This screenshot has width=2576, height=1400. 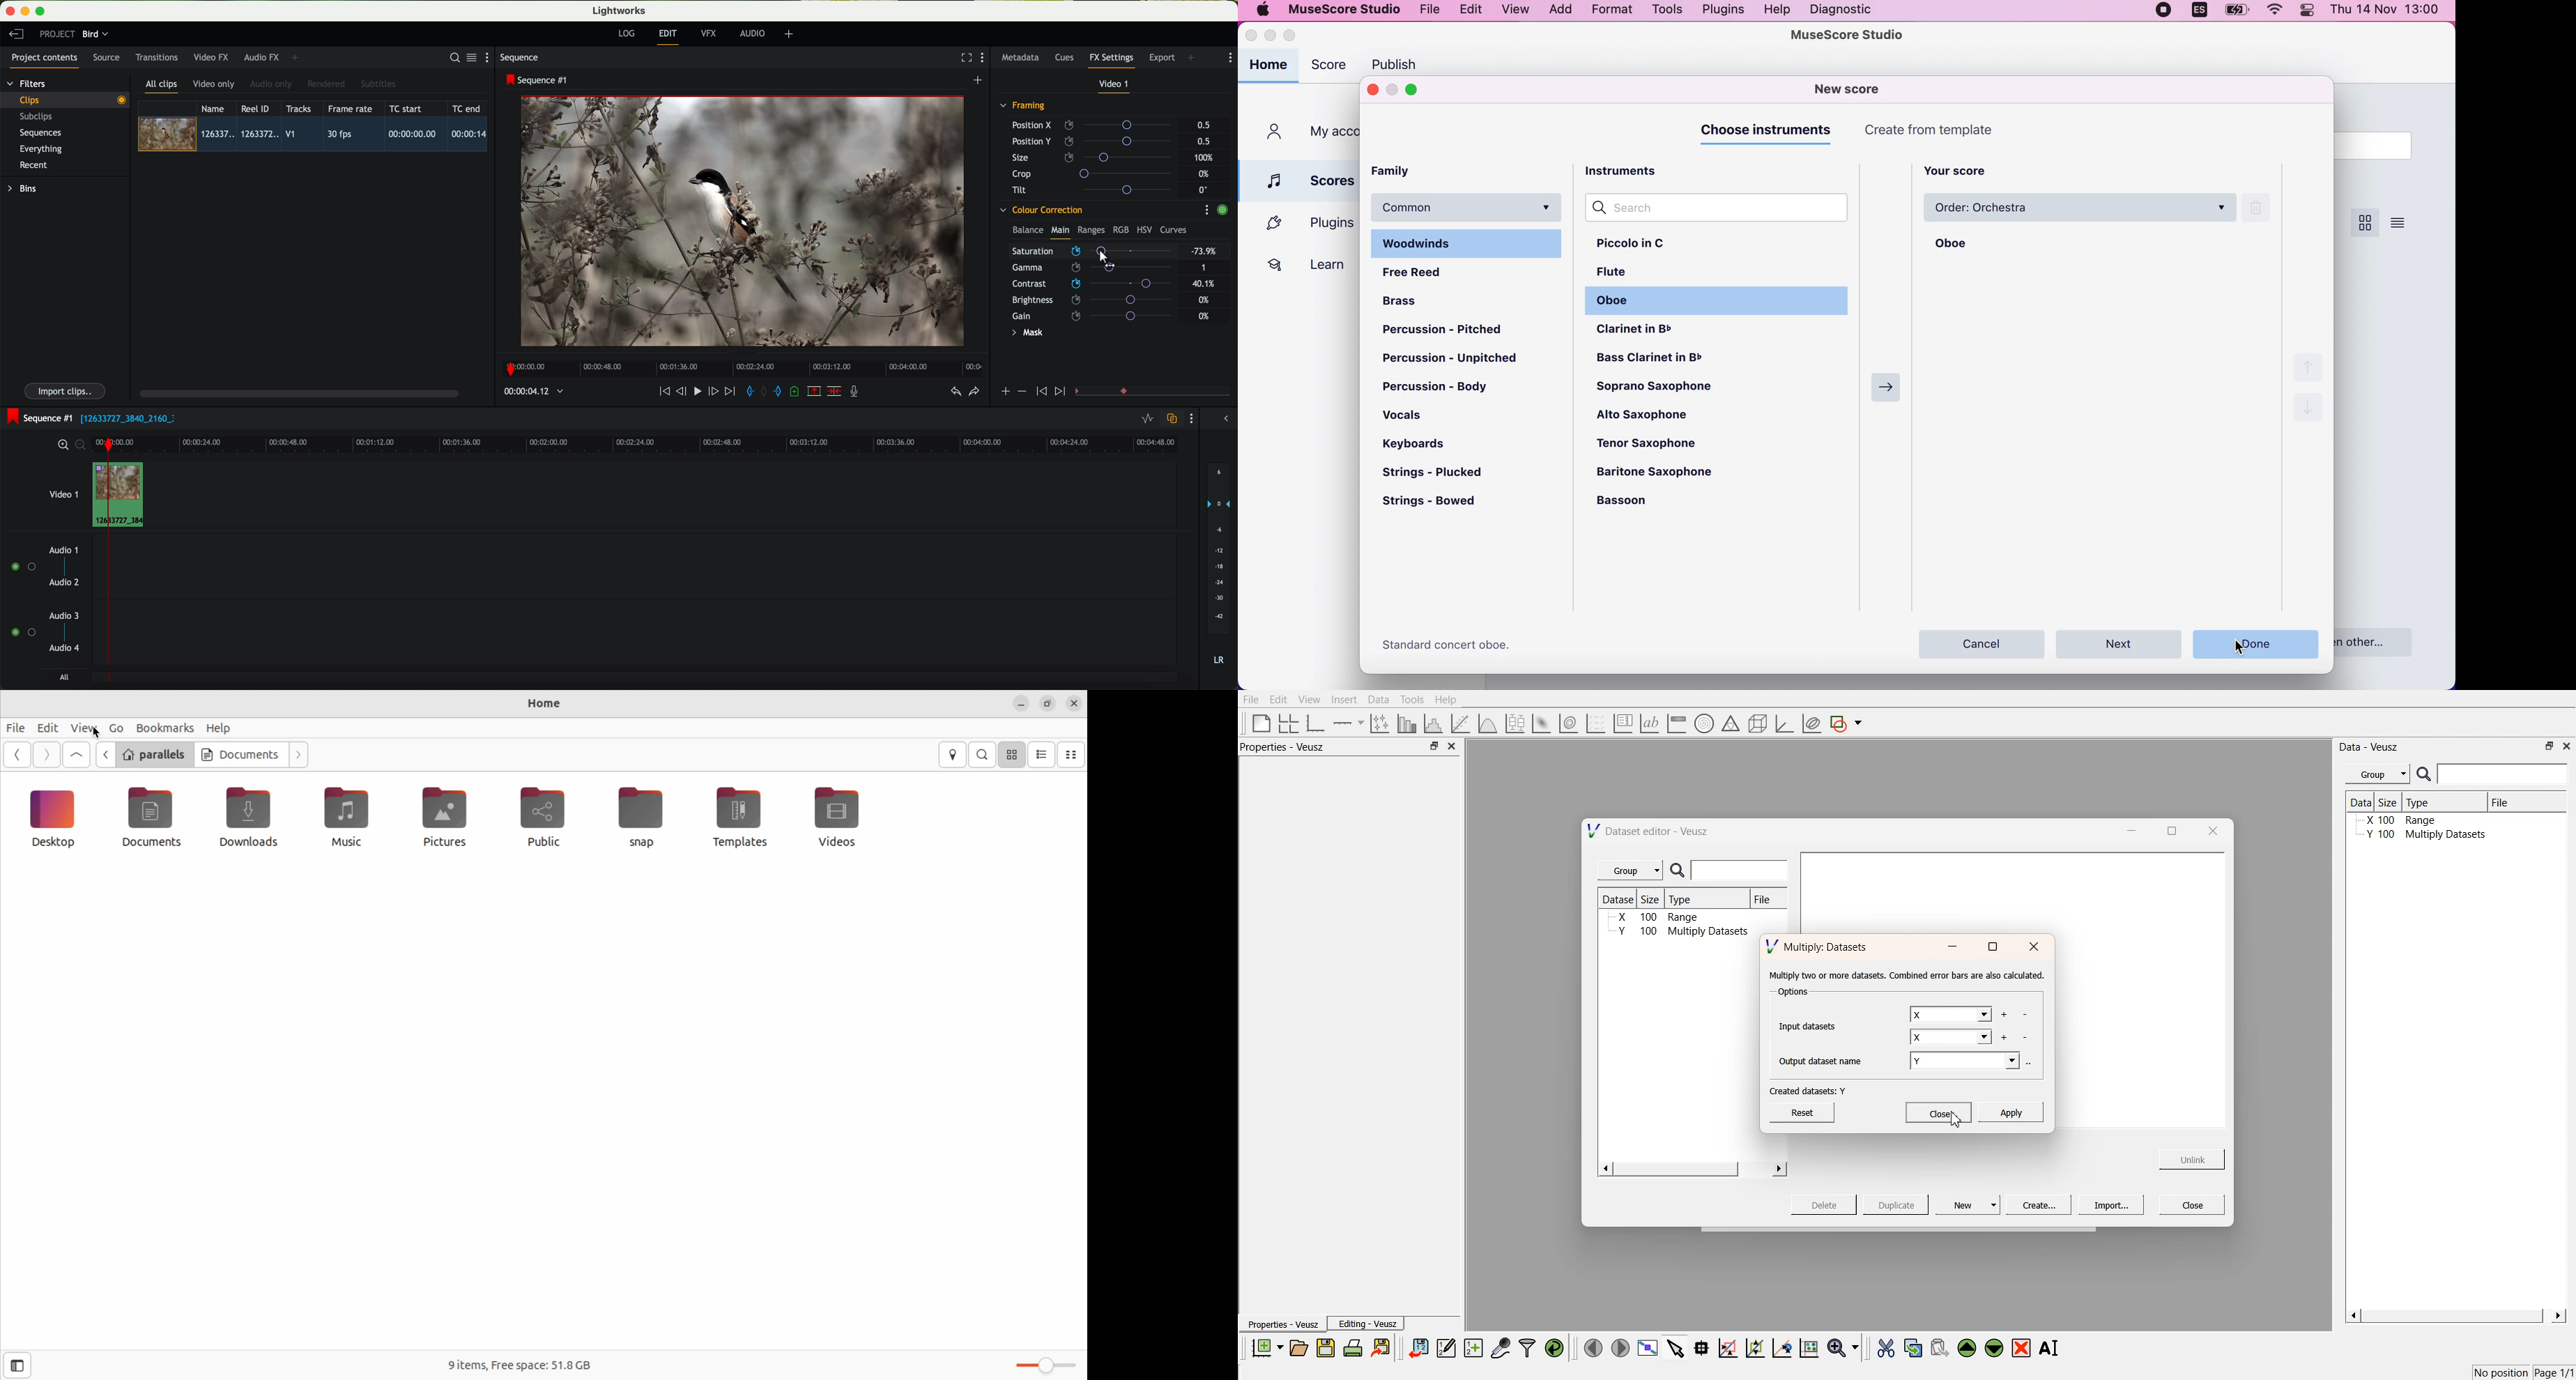 I want to click on tracks, so click(x=297, y=109).